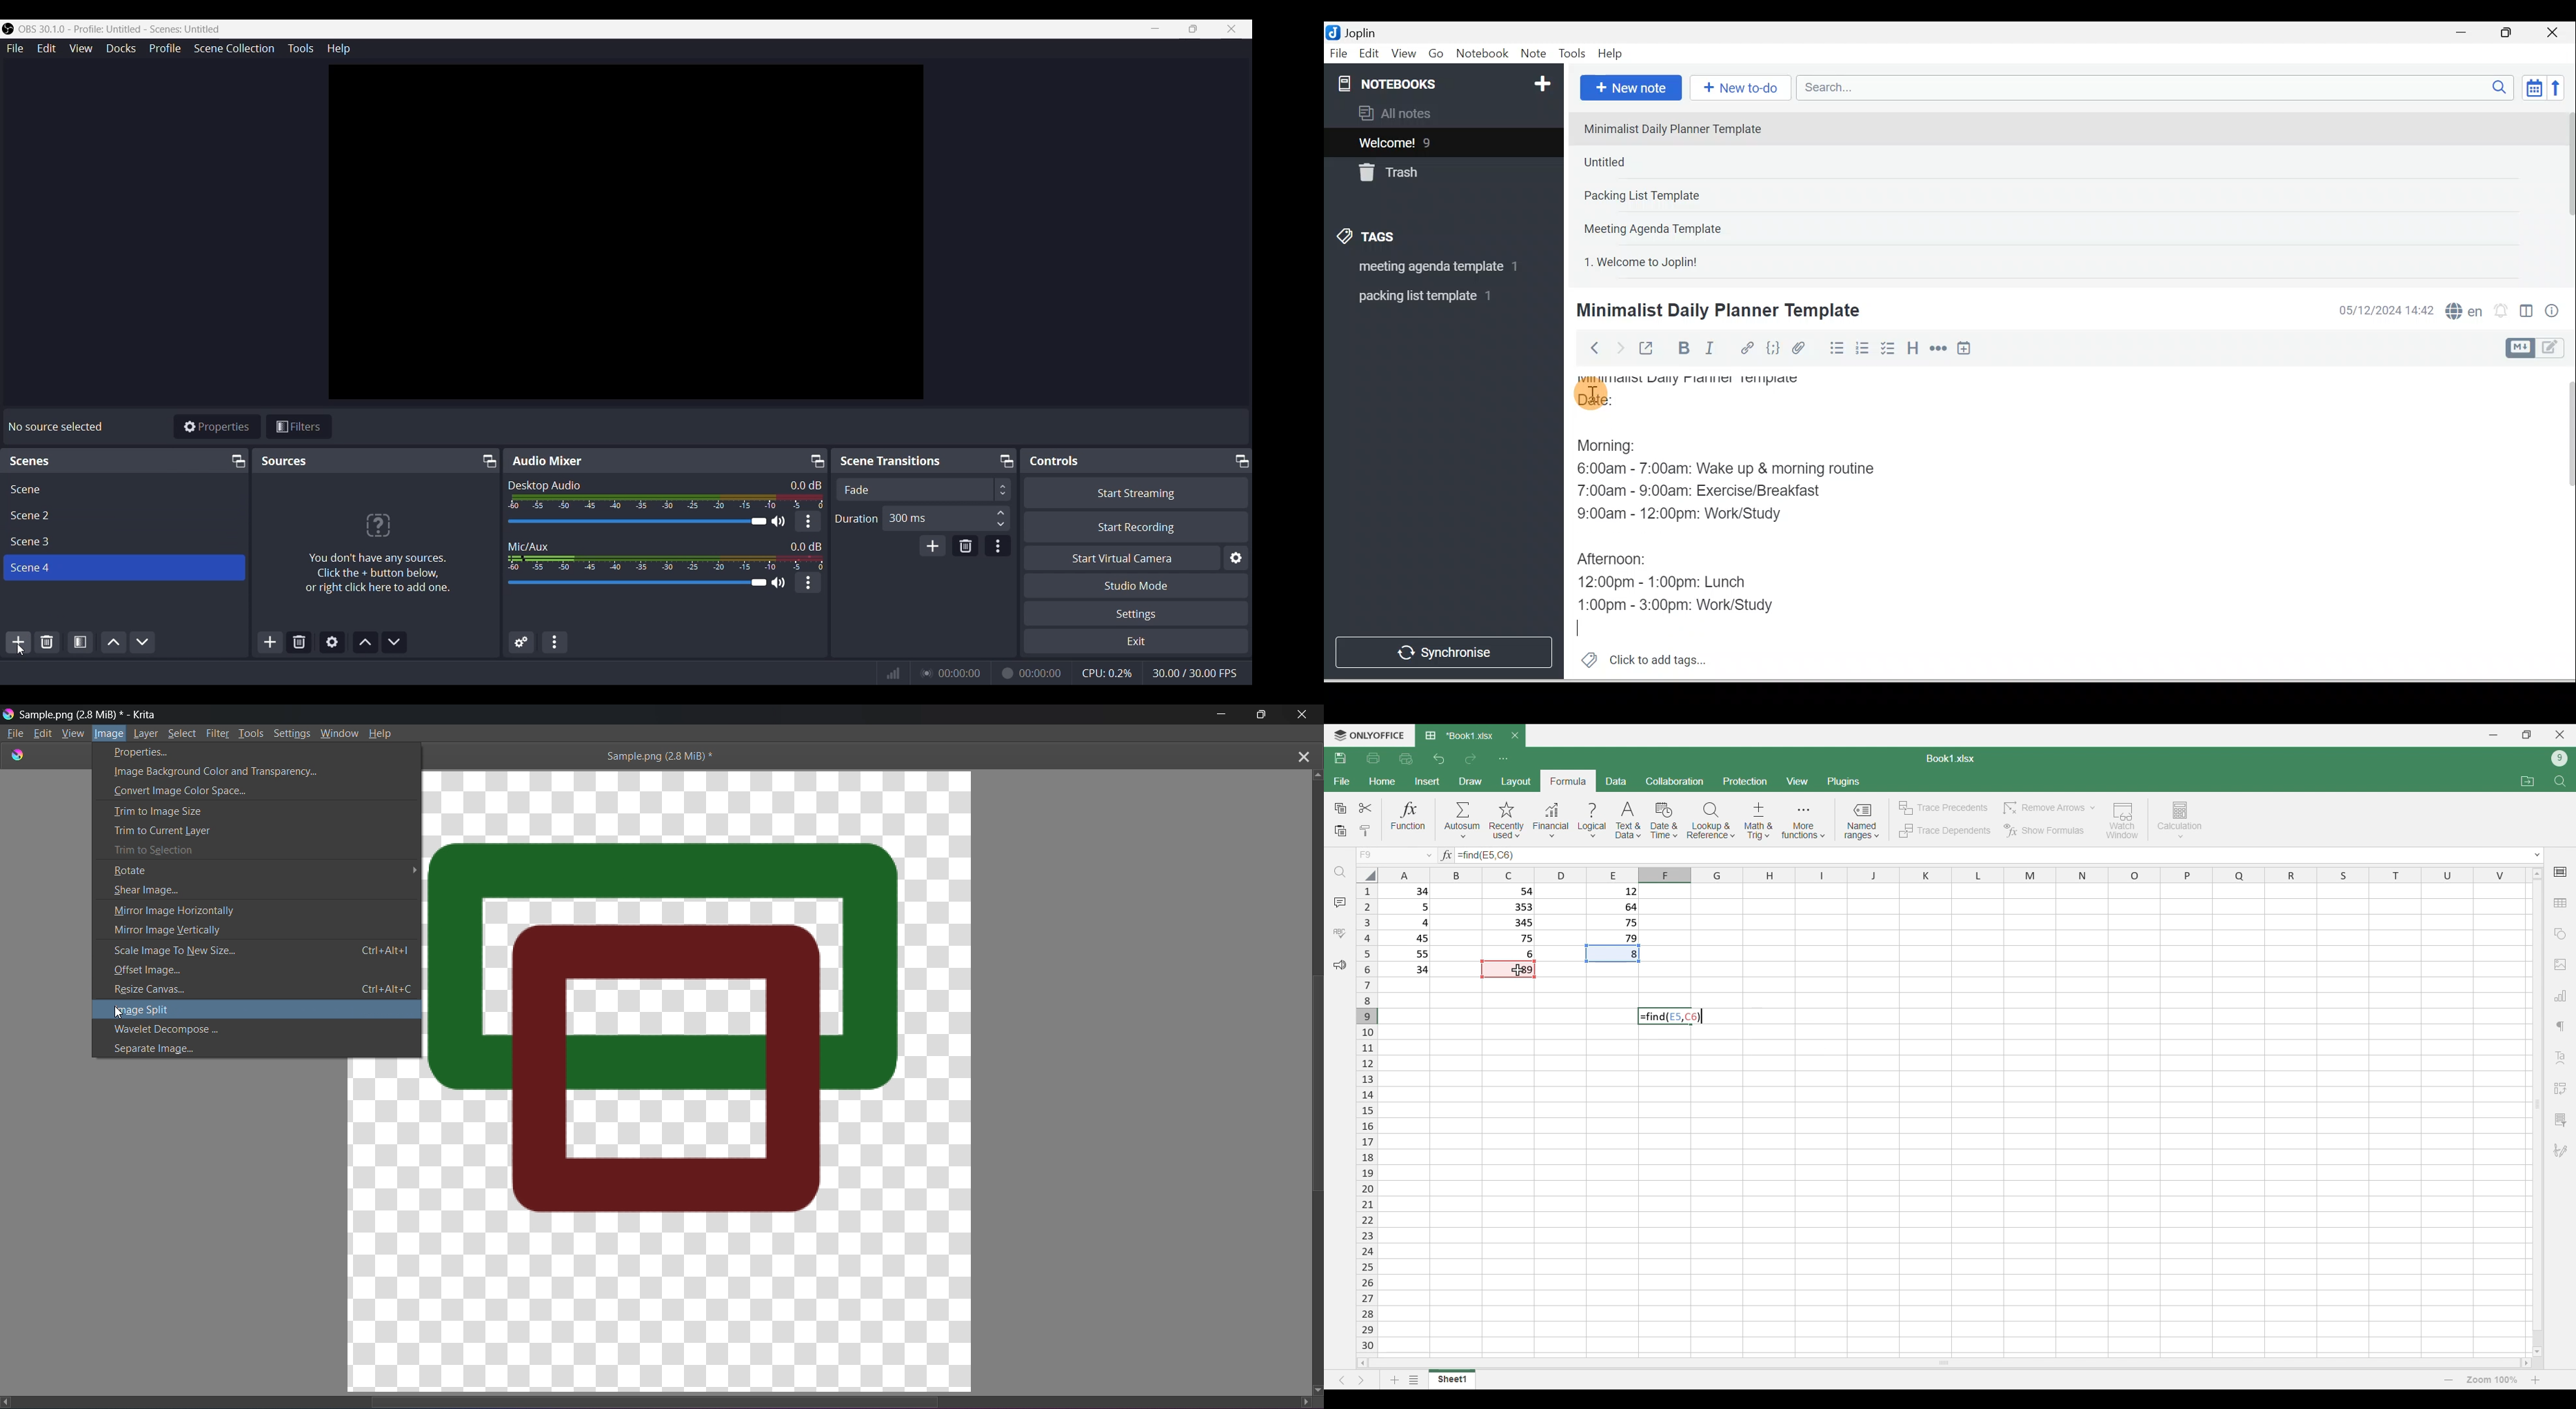 The width and height of the screenshot is (2576, 1428). Describe the element at coordinates (1007, 672) in the screenshot. I see `Recording` at that location.